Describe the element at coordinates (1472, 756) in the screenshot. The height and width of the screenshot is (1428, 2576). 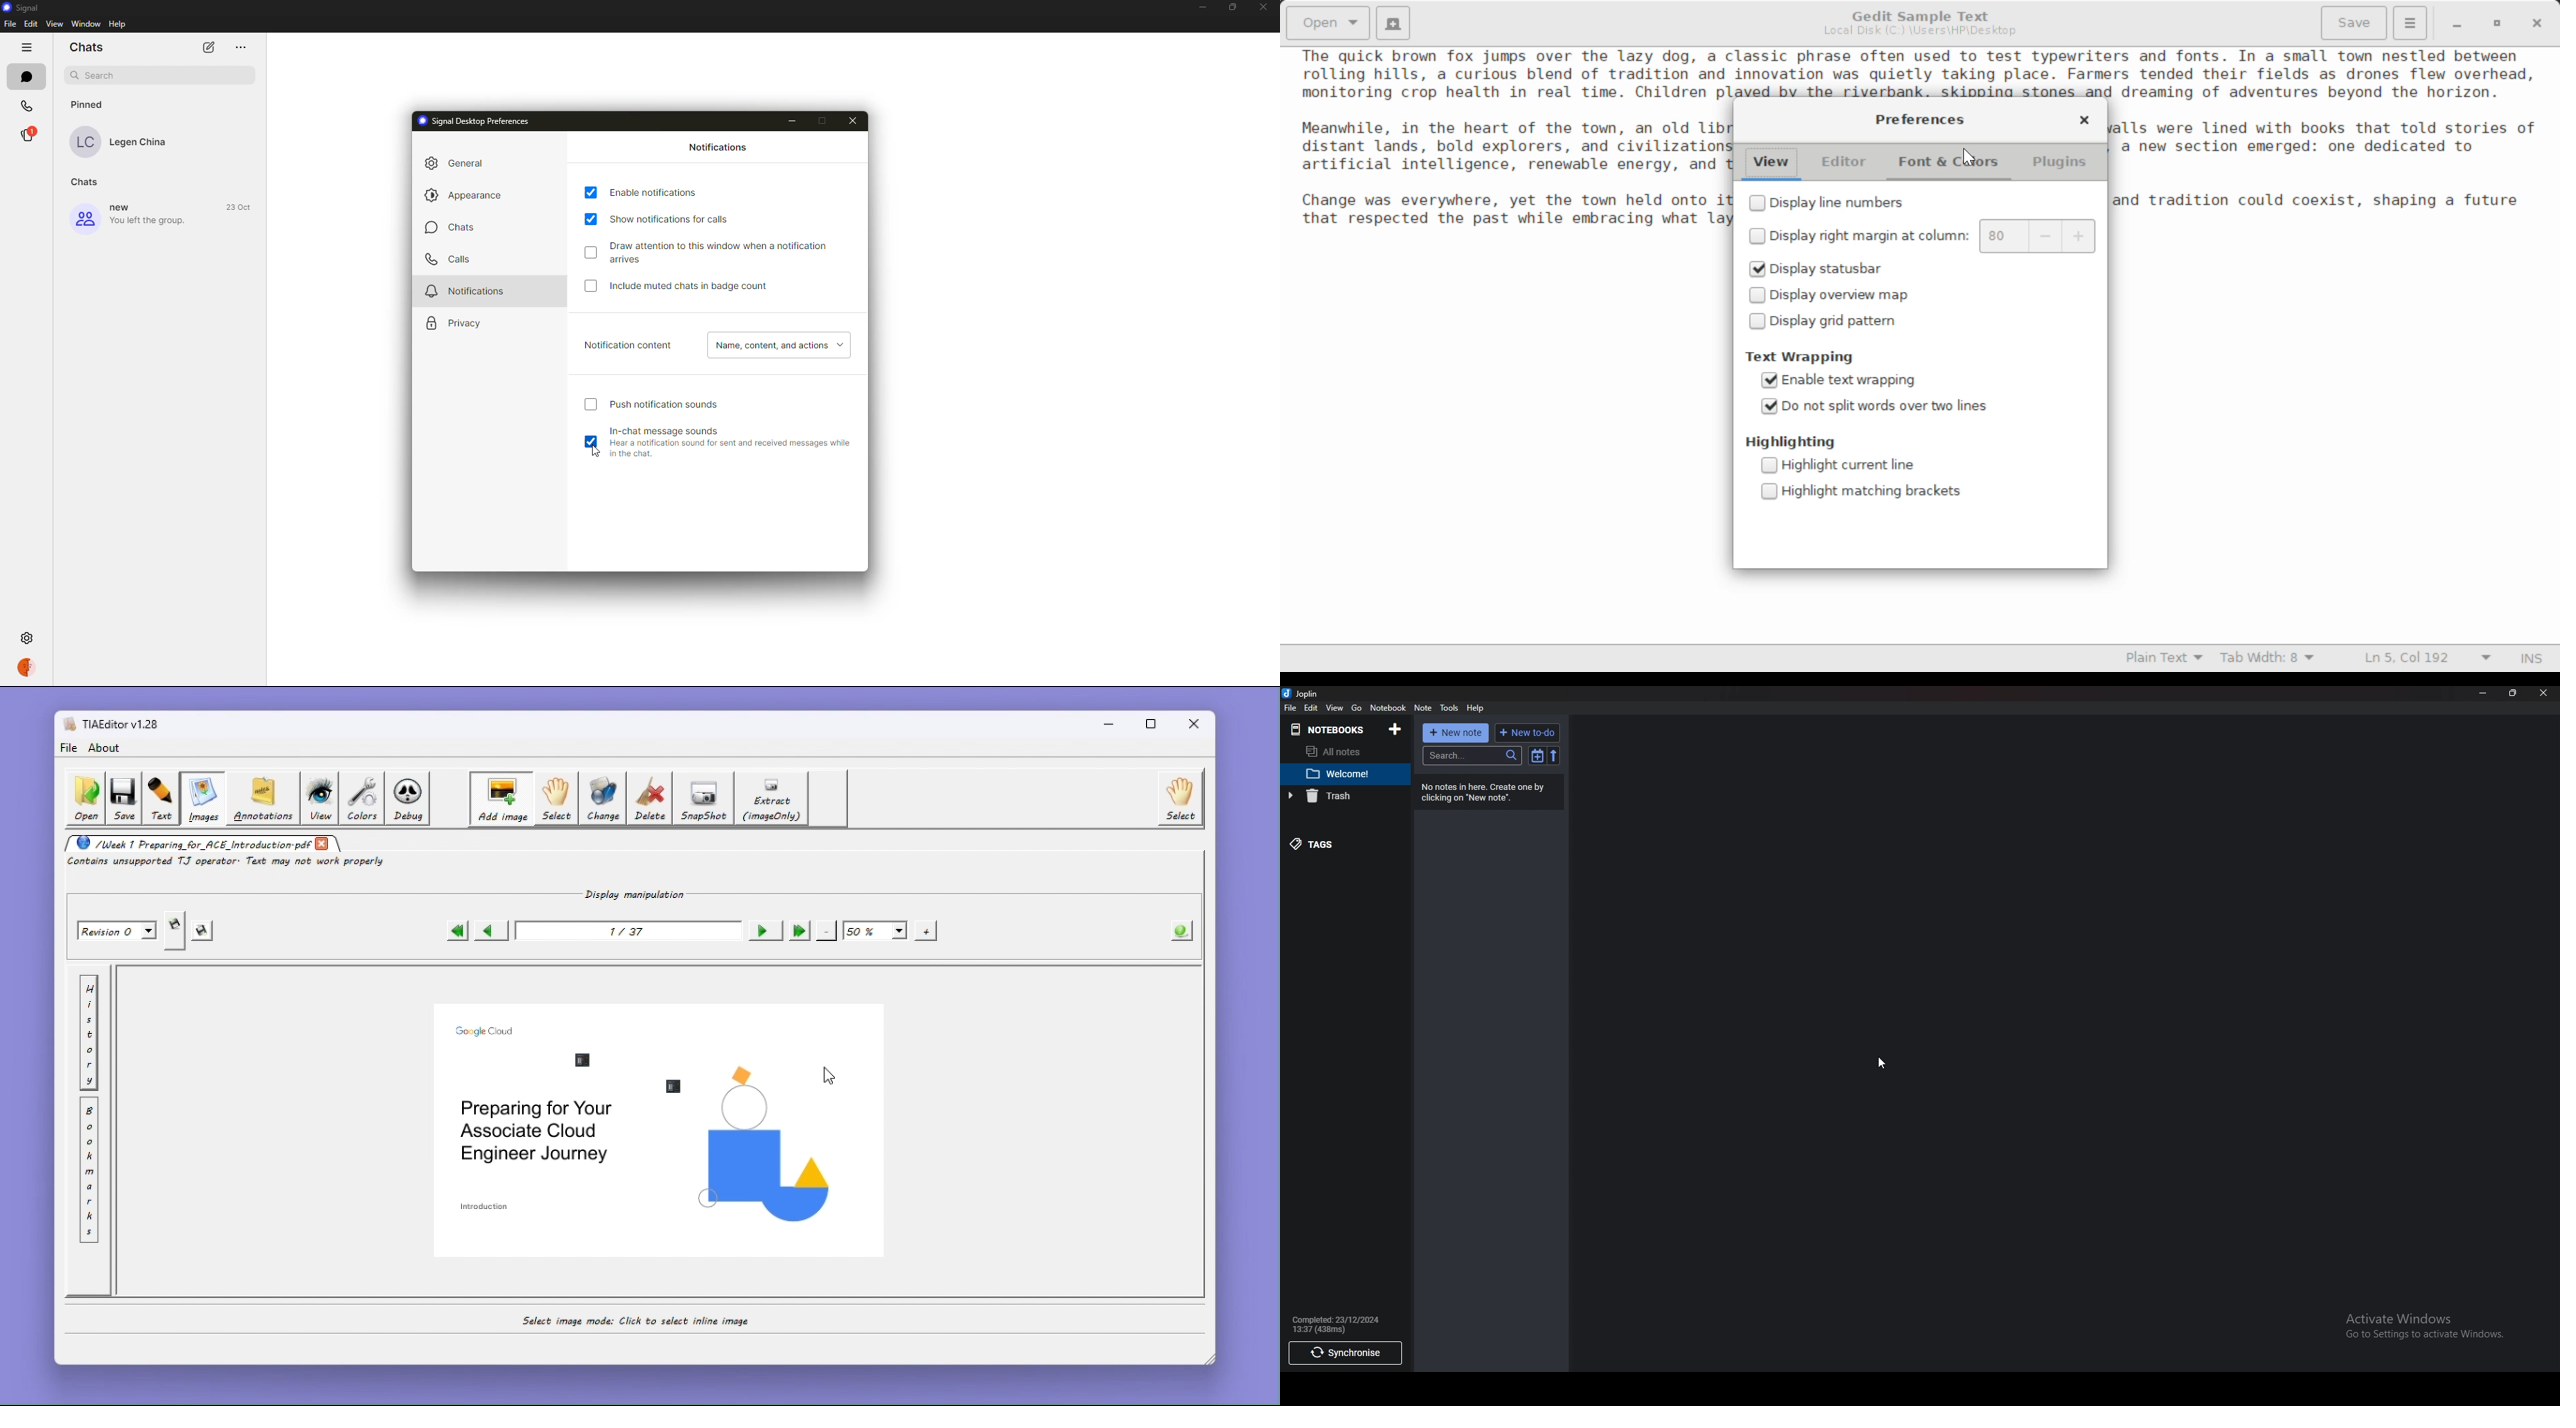
I see `search` at that location.